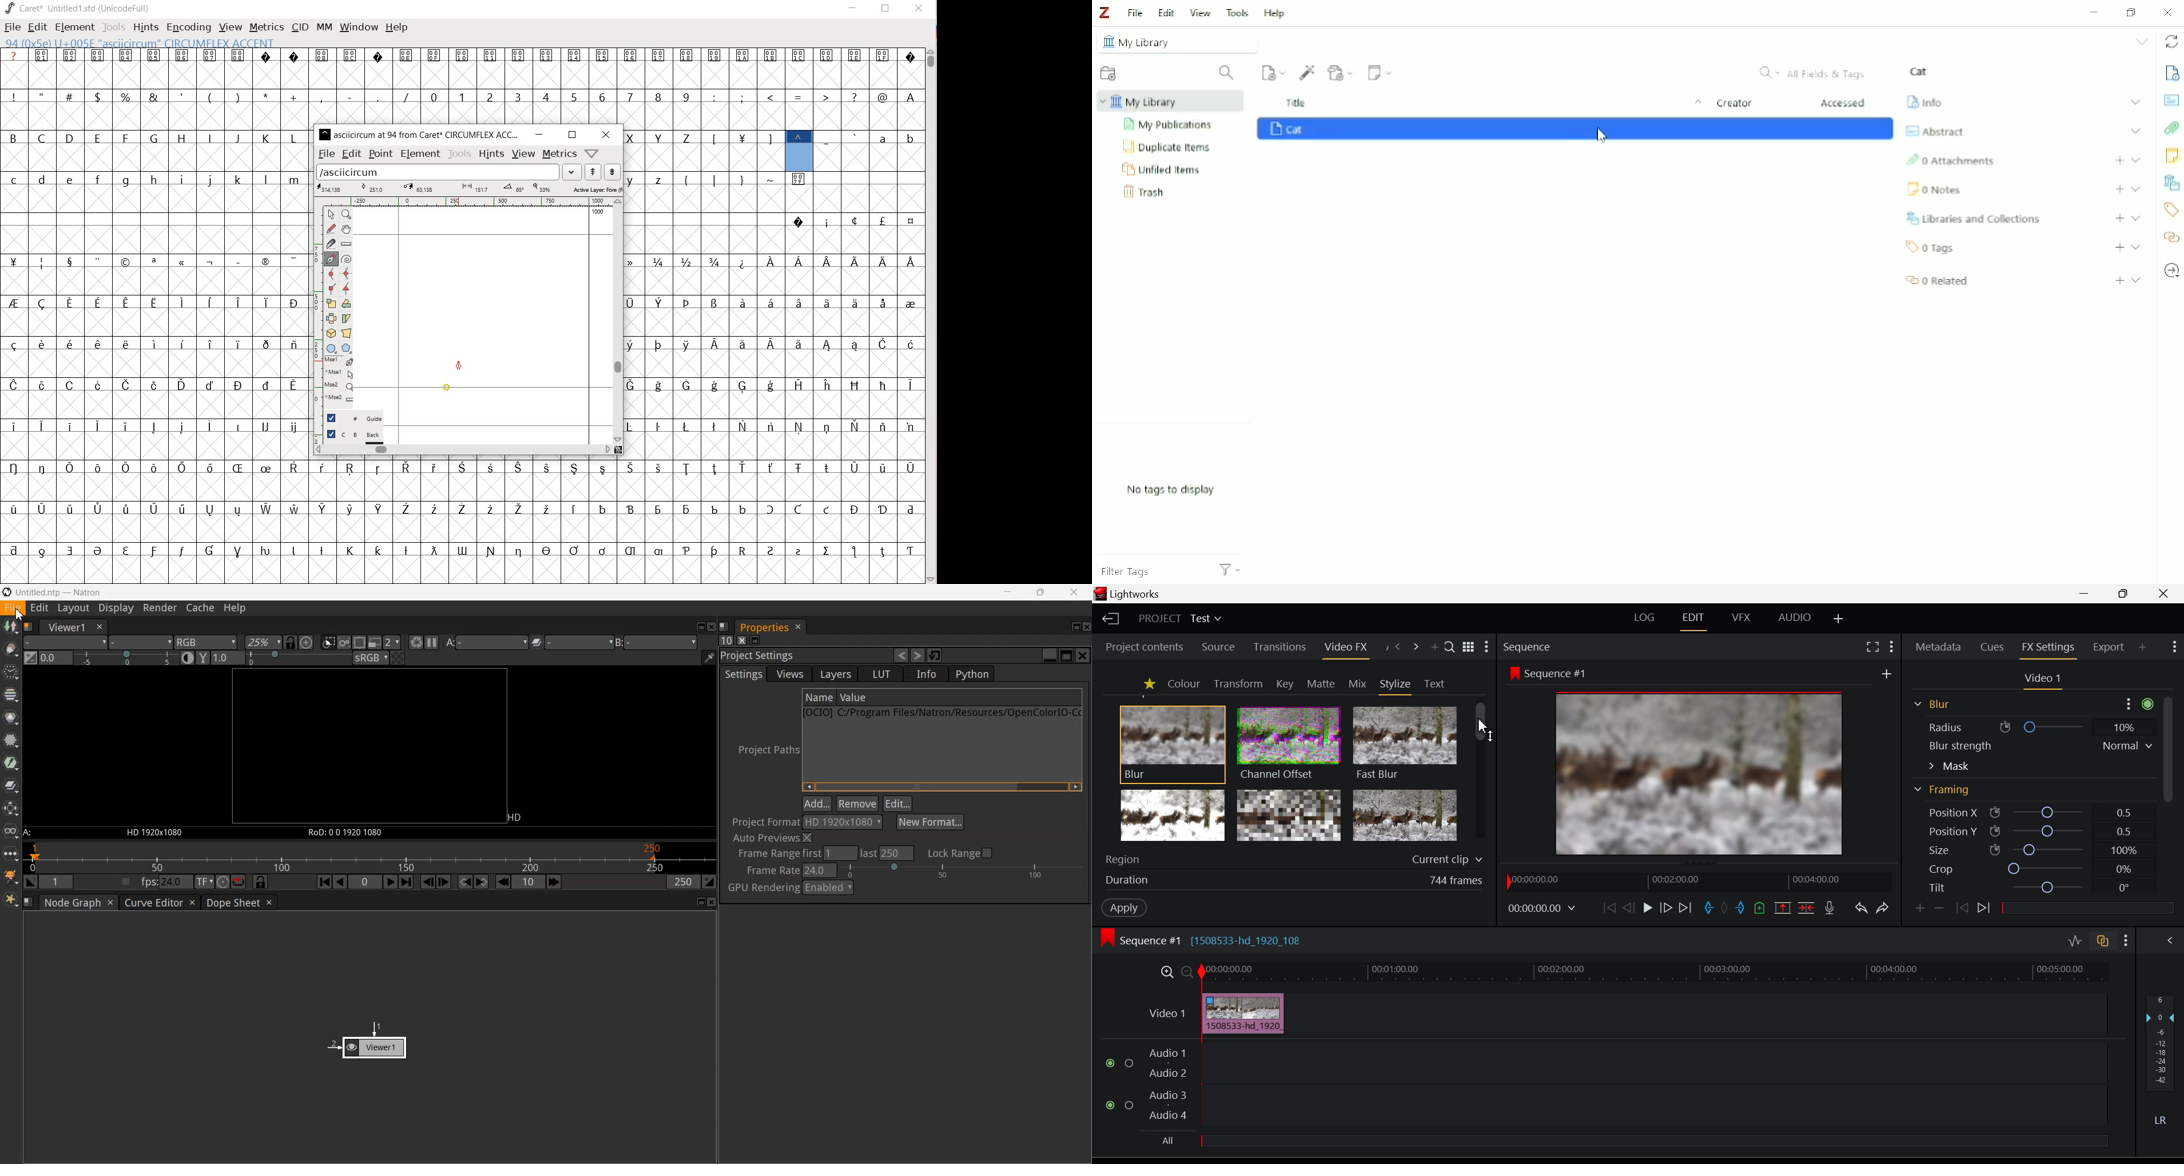 This screenshot has width=2184, height=1176. I want to click on Tags, so click(1931, 247).